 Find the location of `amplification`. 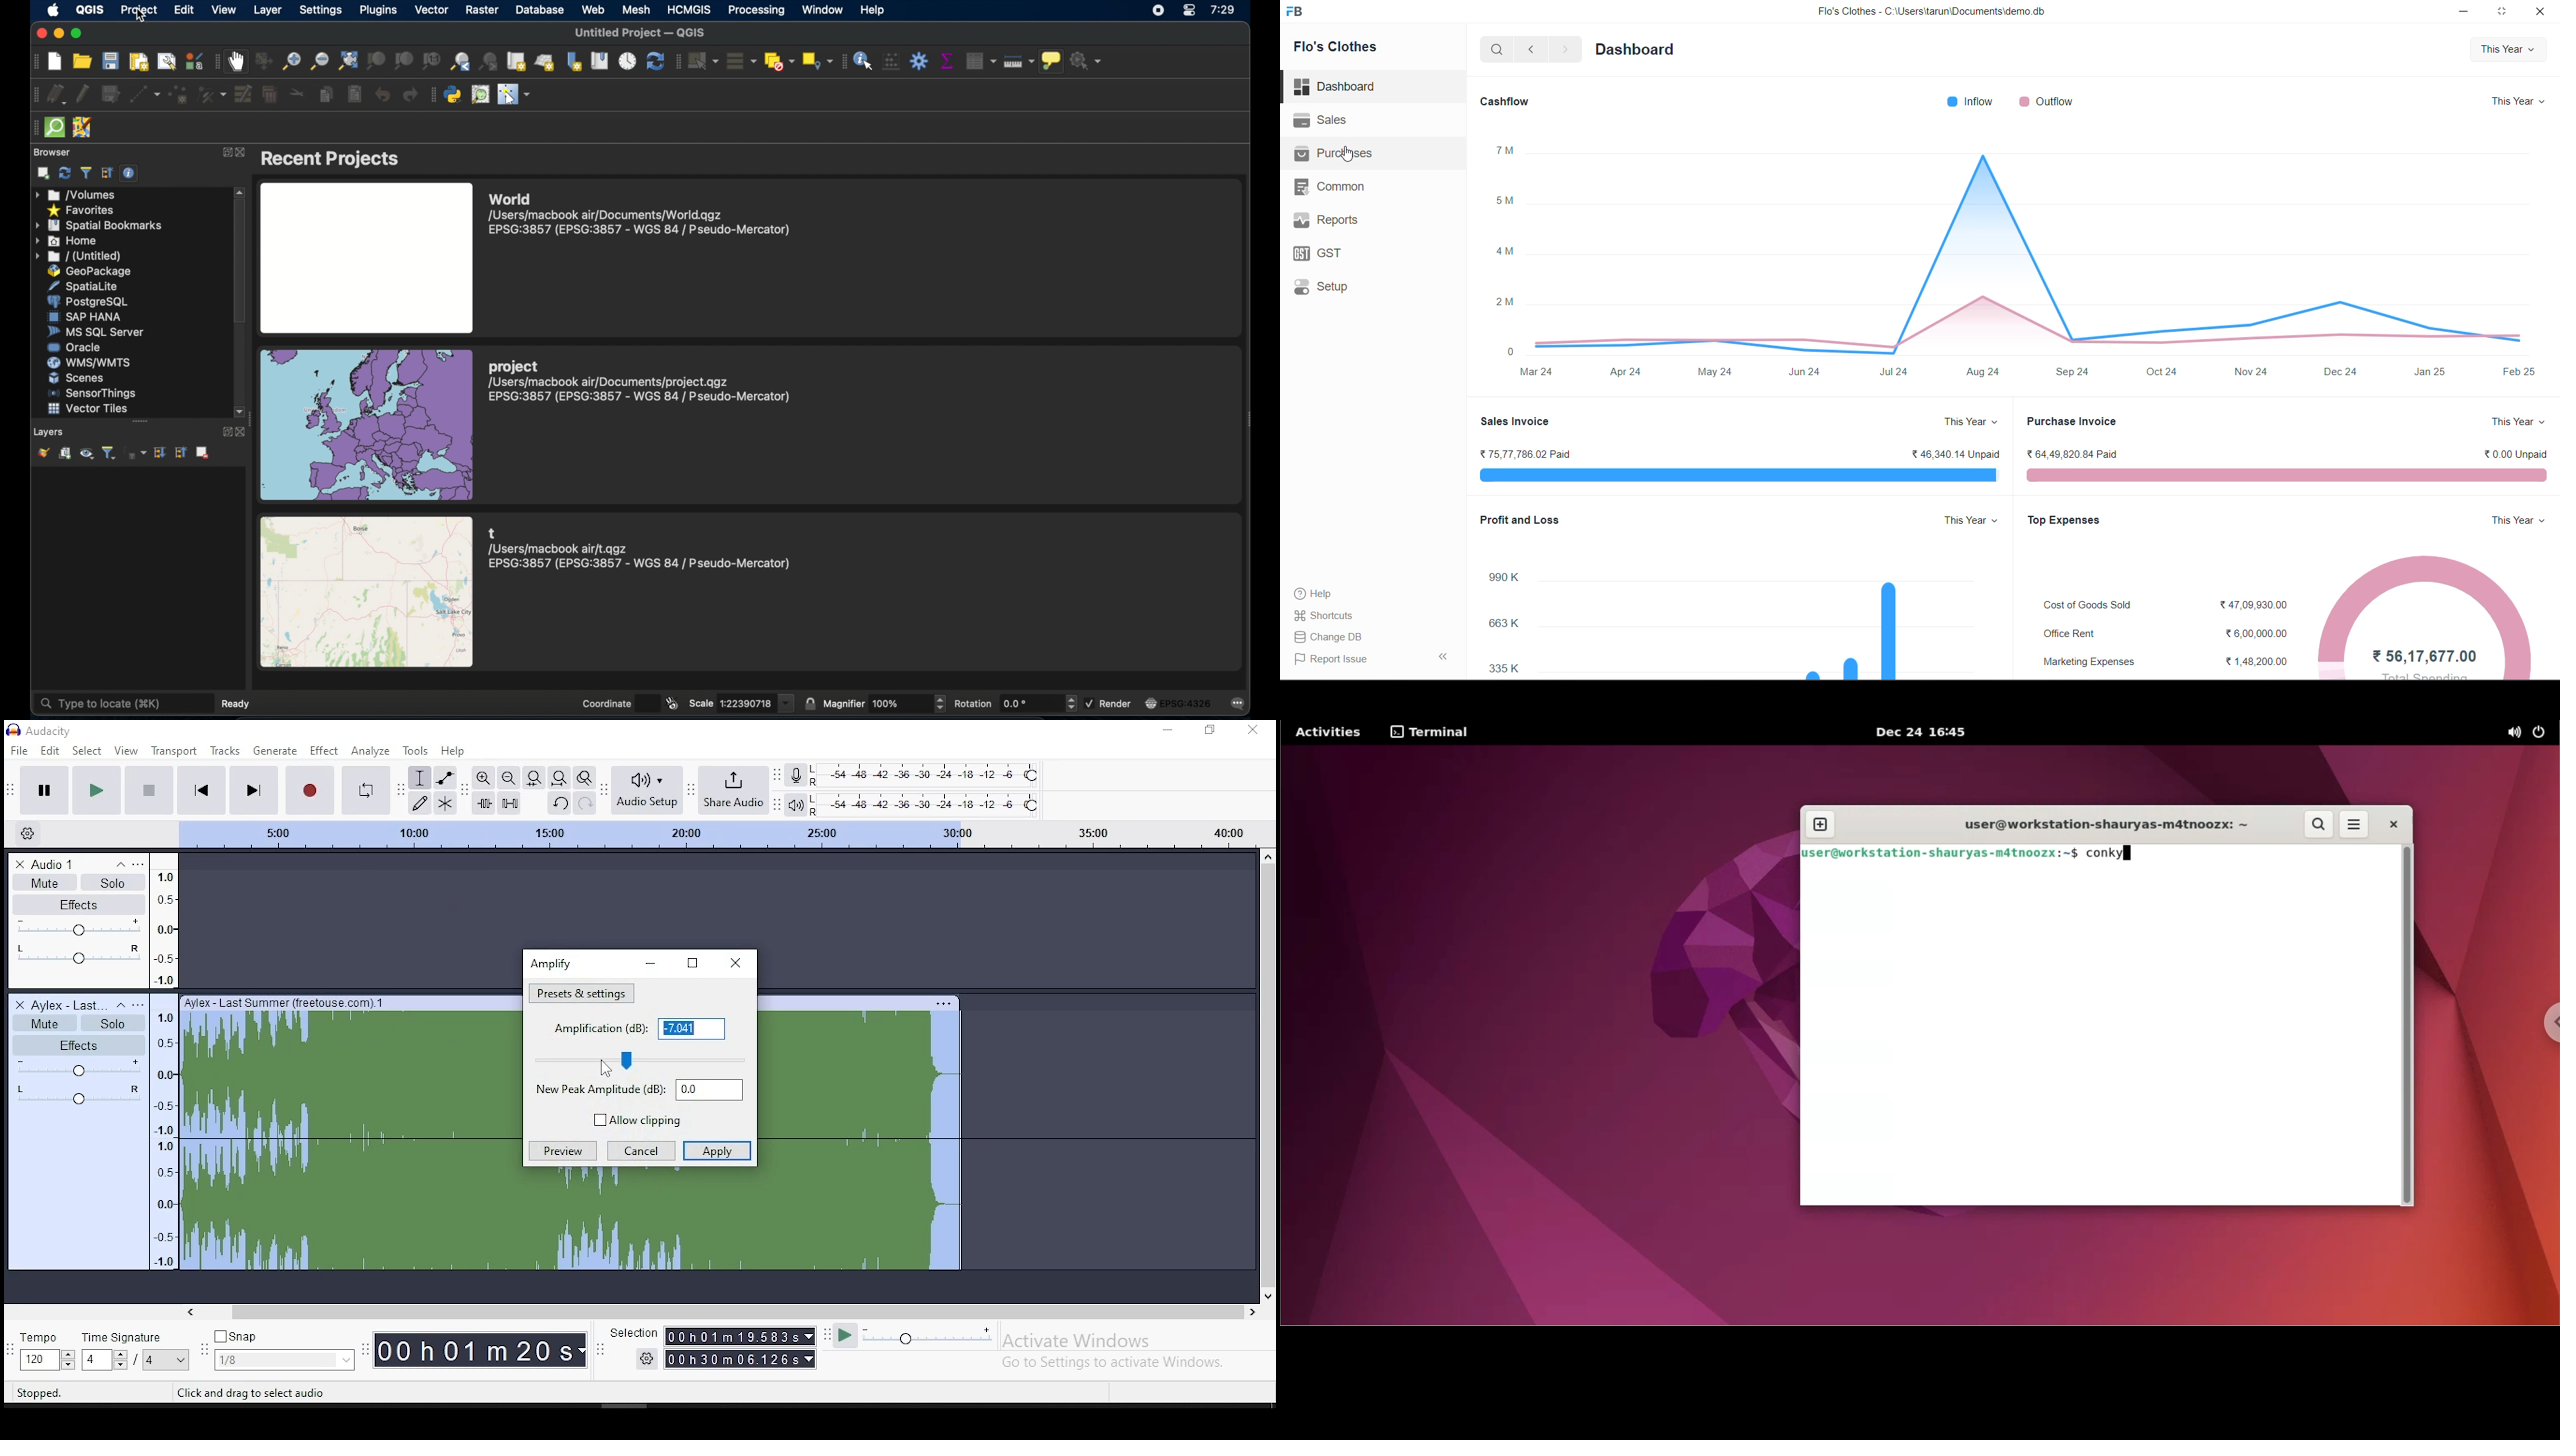

amplification is located at coordinates (640, 1043).